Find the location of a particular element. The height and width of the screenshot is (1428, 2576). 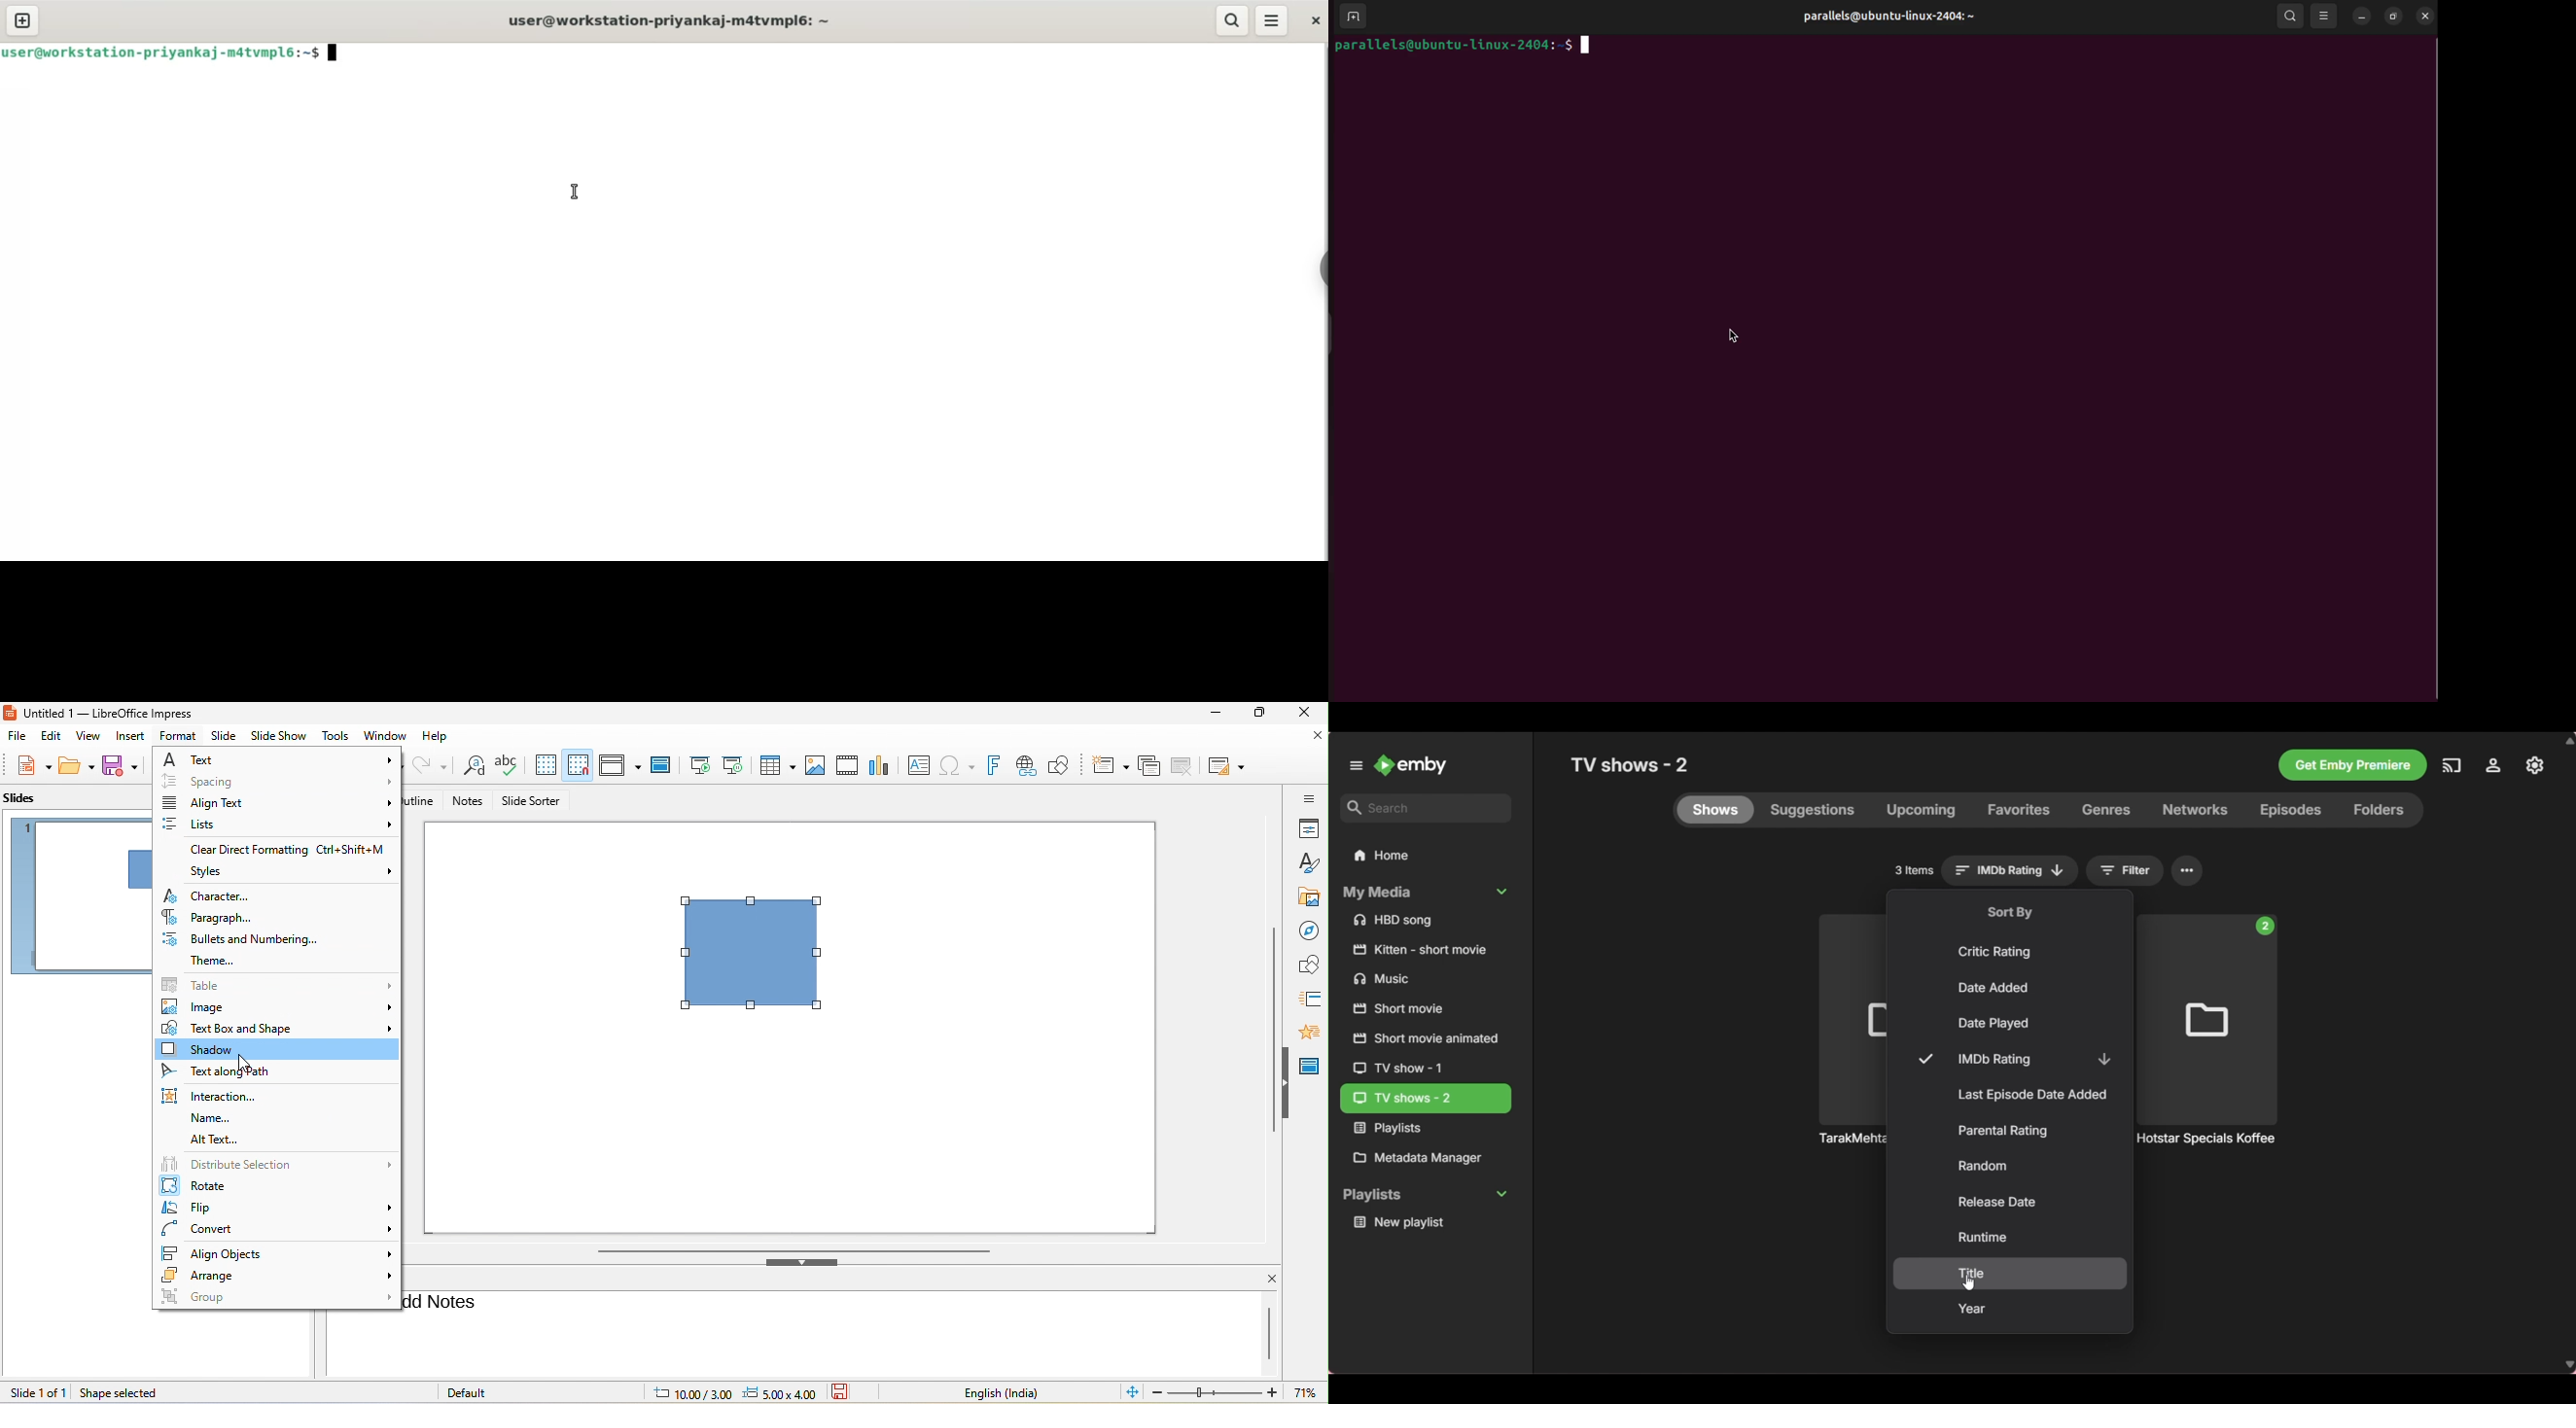

table is located at coordinates (778, 765).